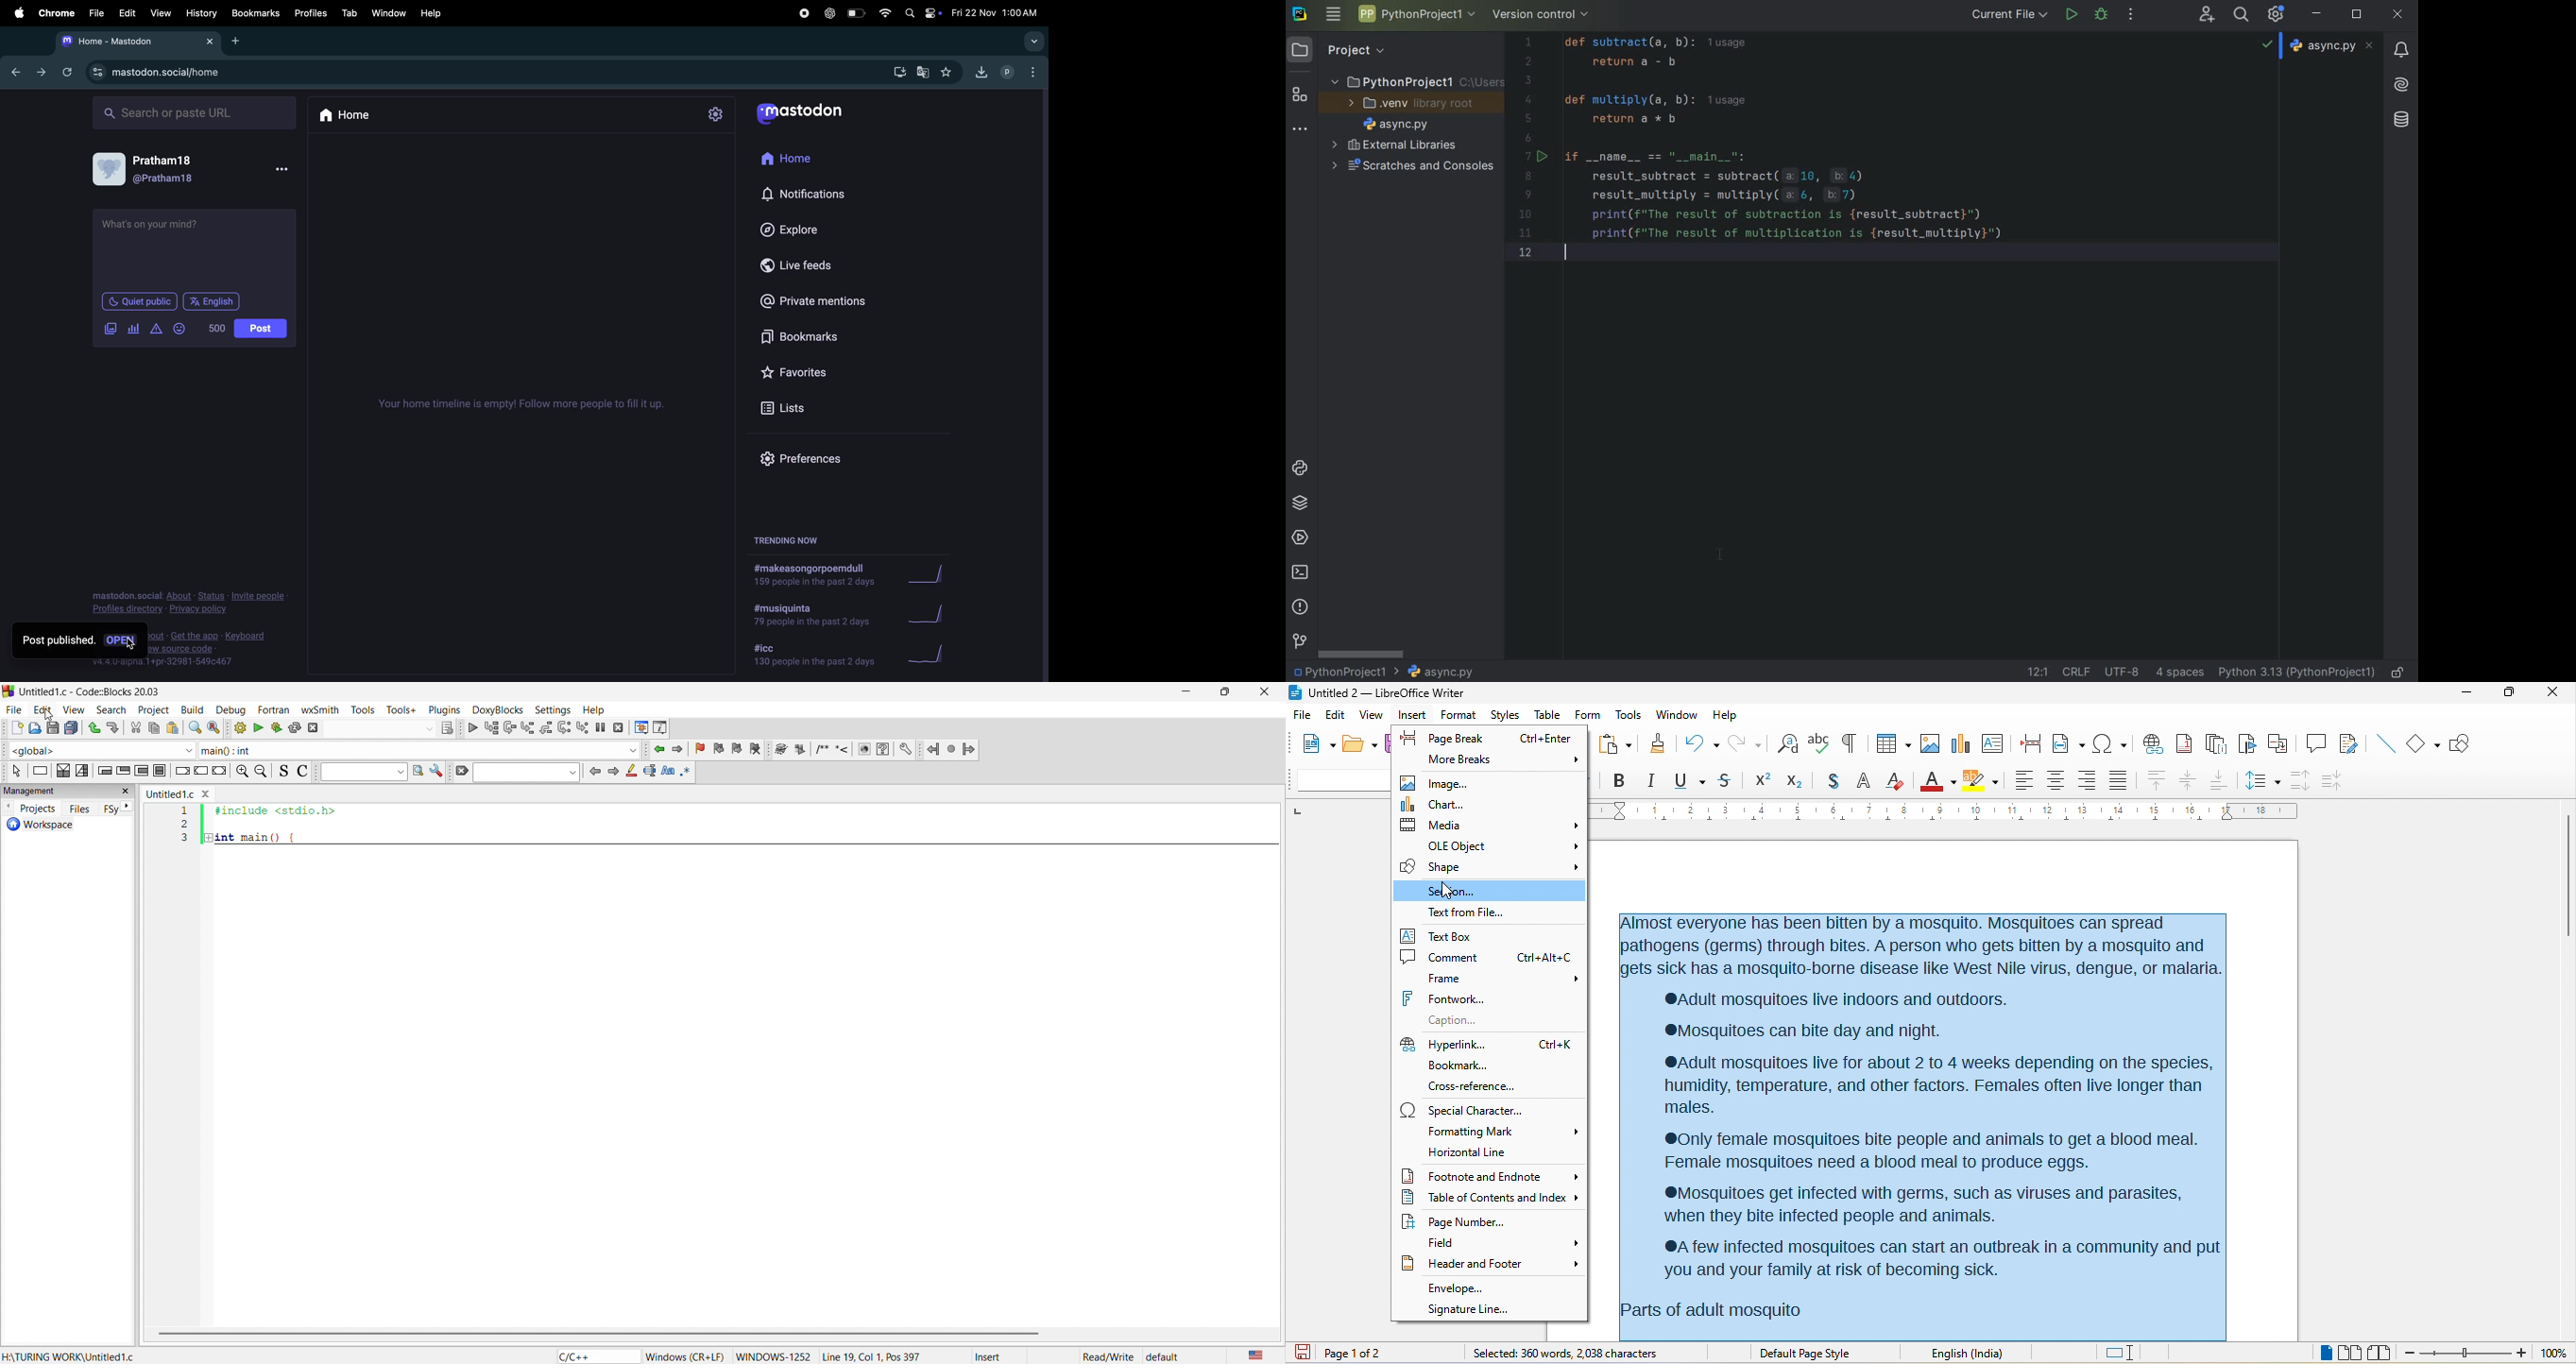  Describe the element at coordinates (2553, 1354) in the screenshot. I see `zoom level` at that location.